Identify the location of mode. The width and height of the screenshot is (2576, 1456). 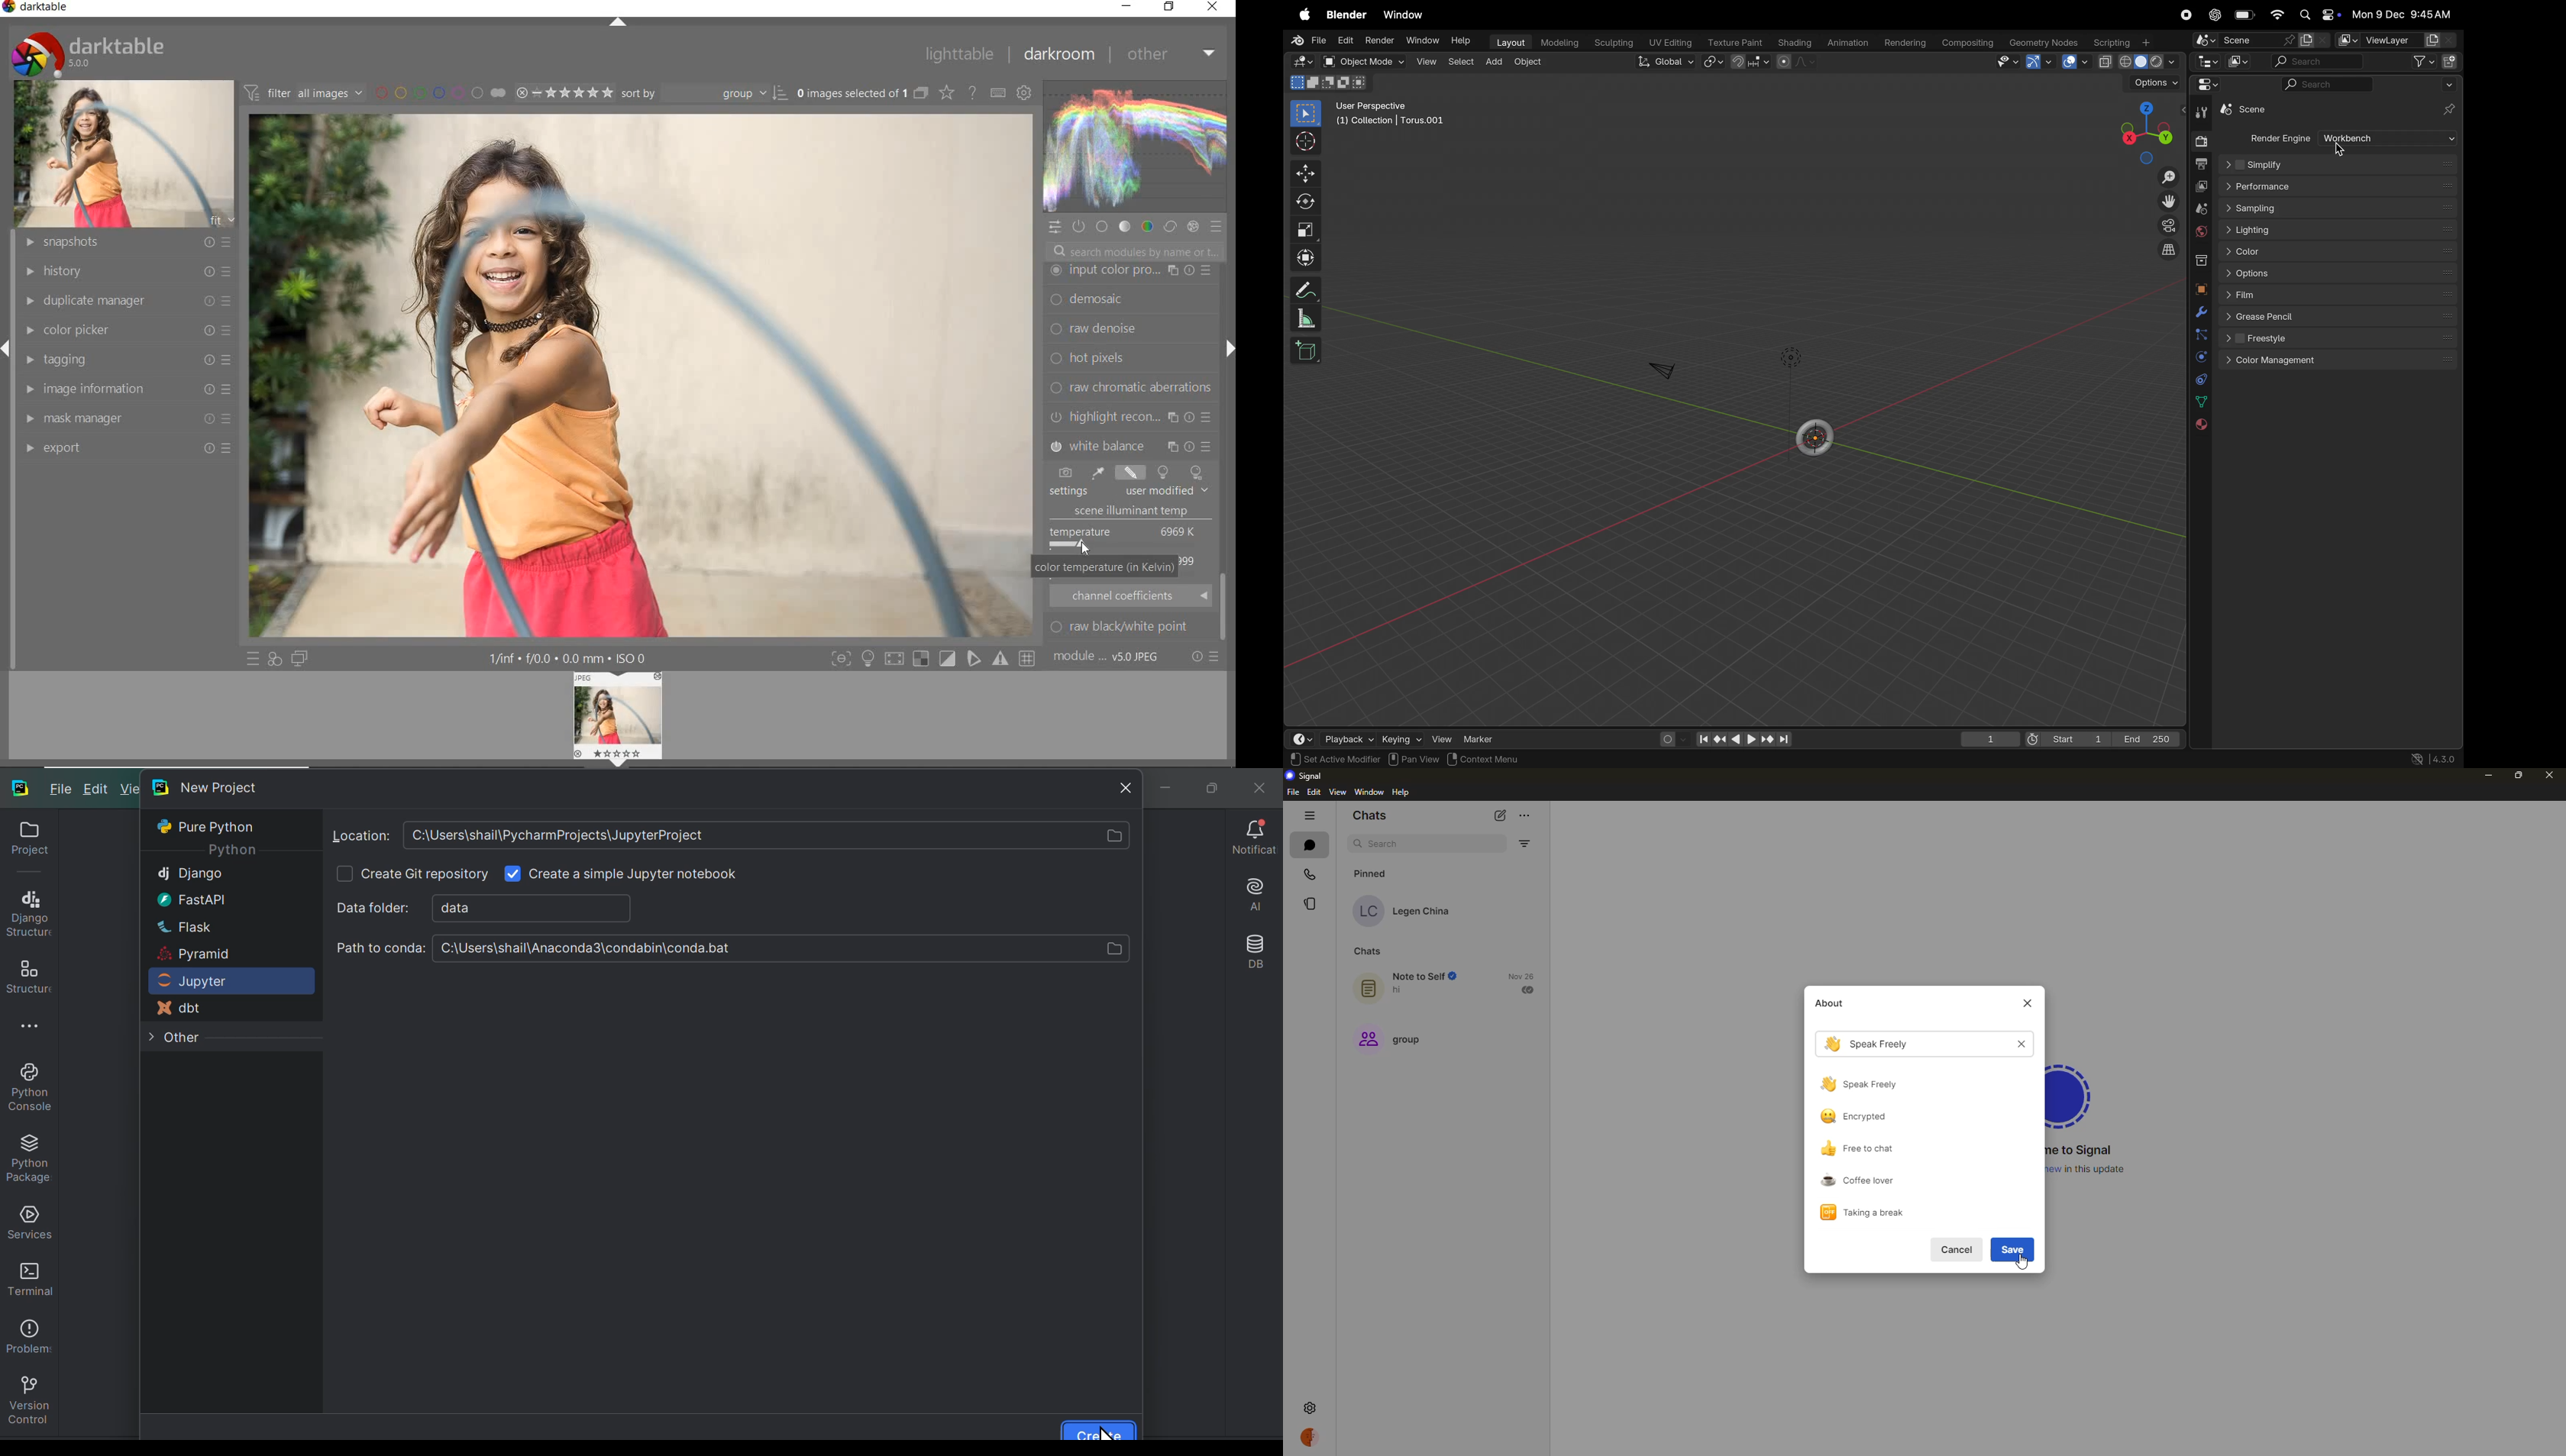
(1328, 84).